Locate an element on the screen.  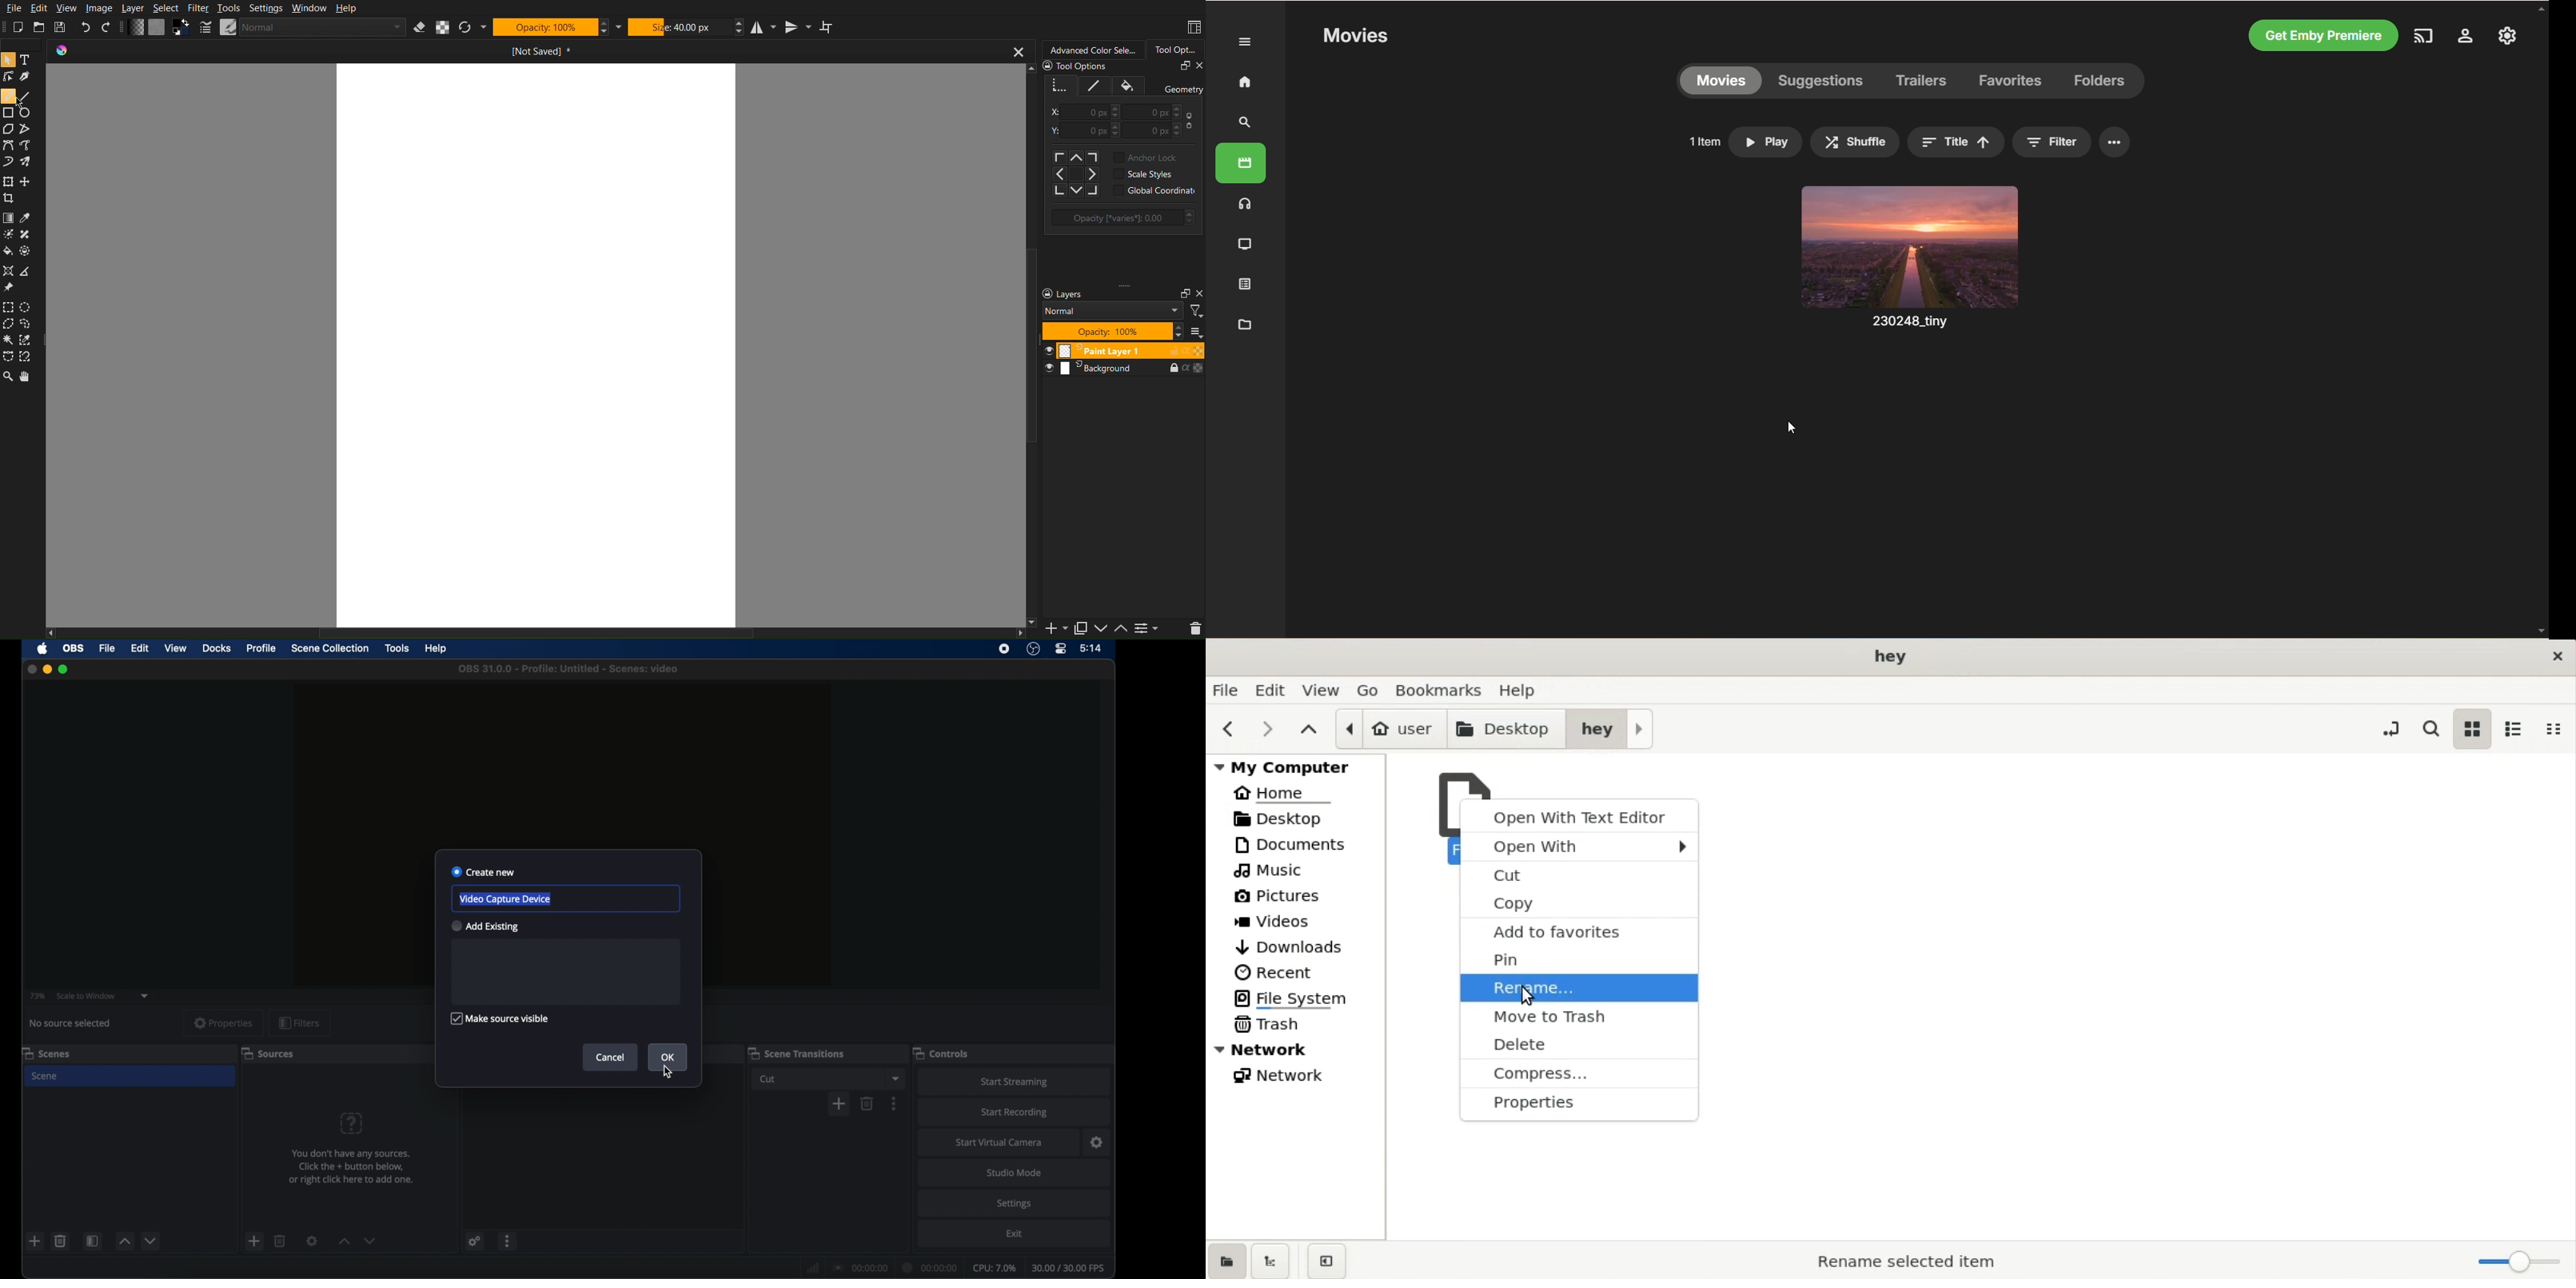
Lineart is located at coordinates (30, 79).